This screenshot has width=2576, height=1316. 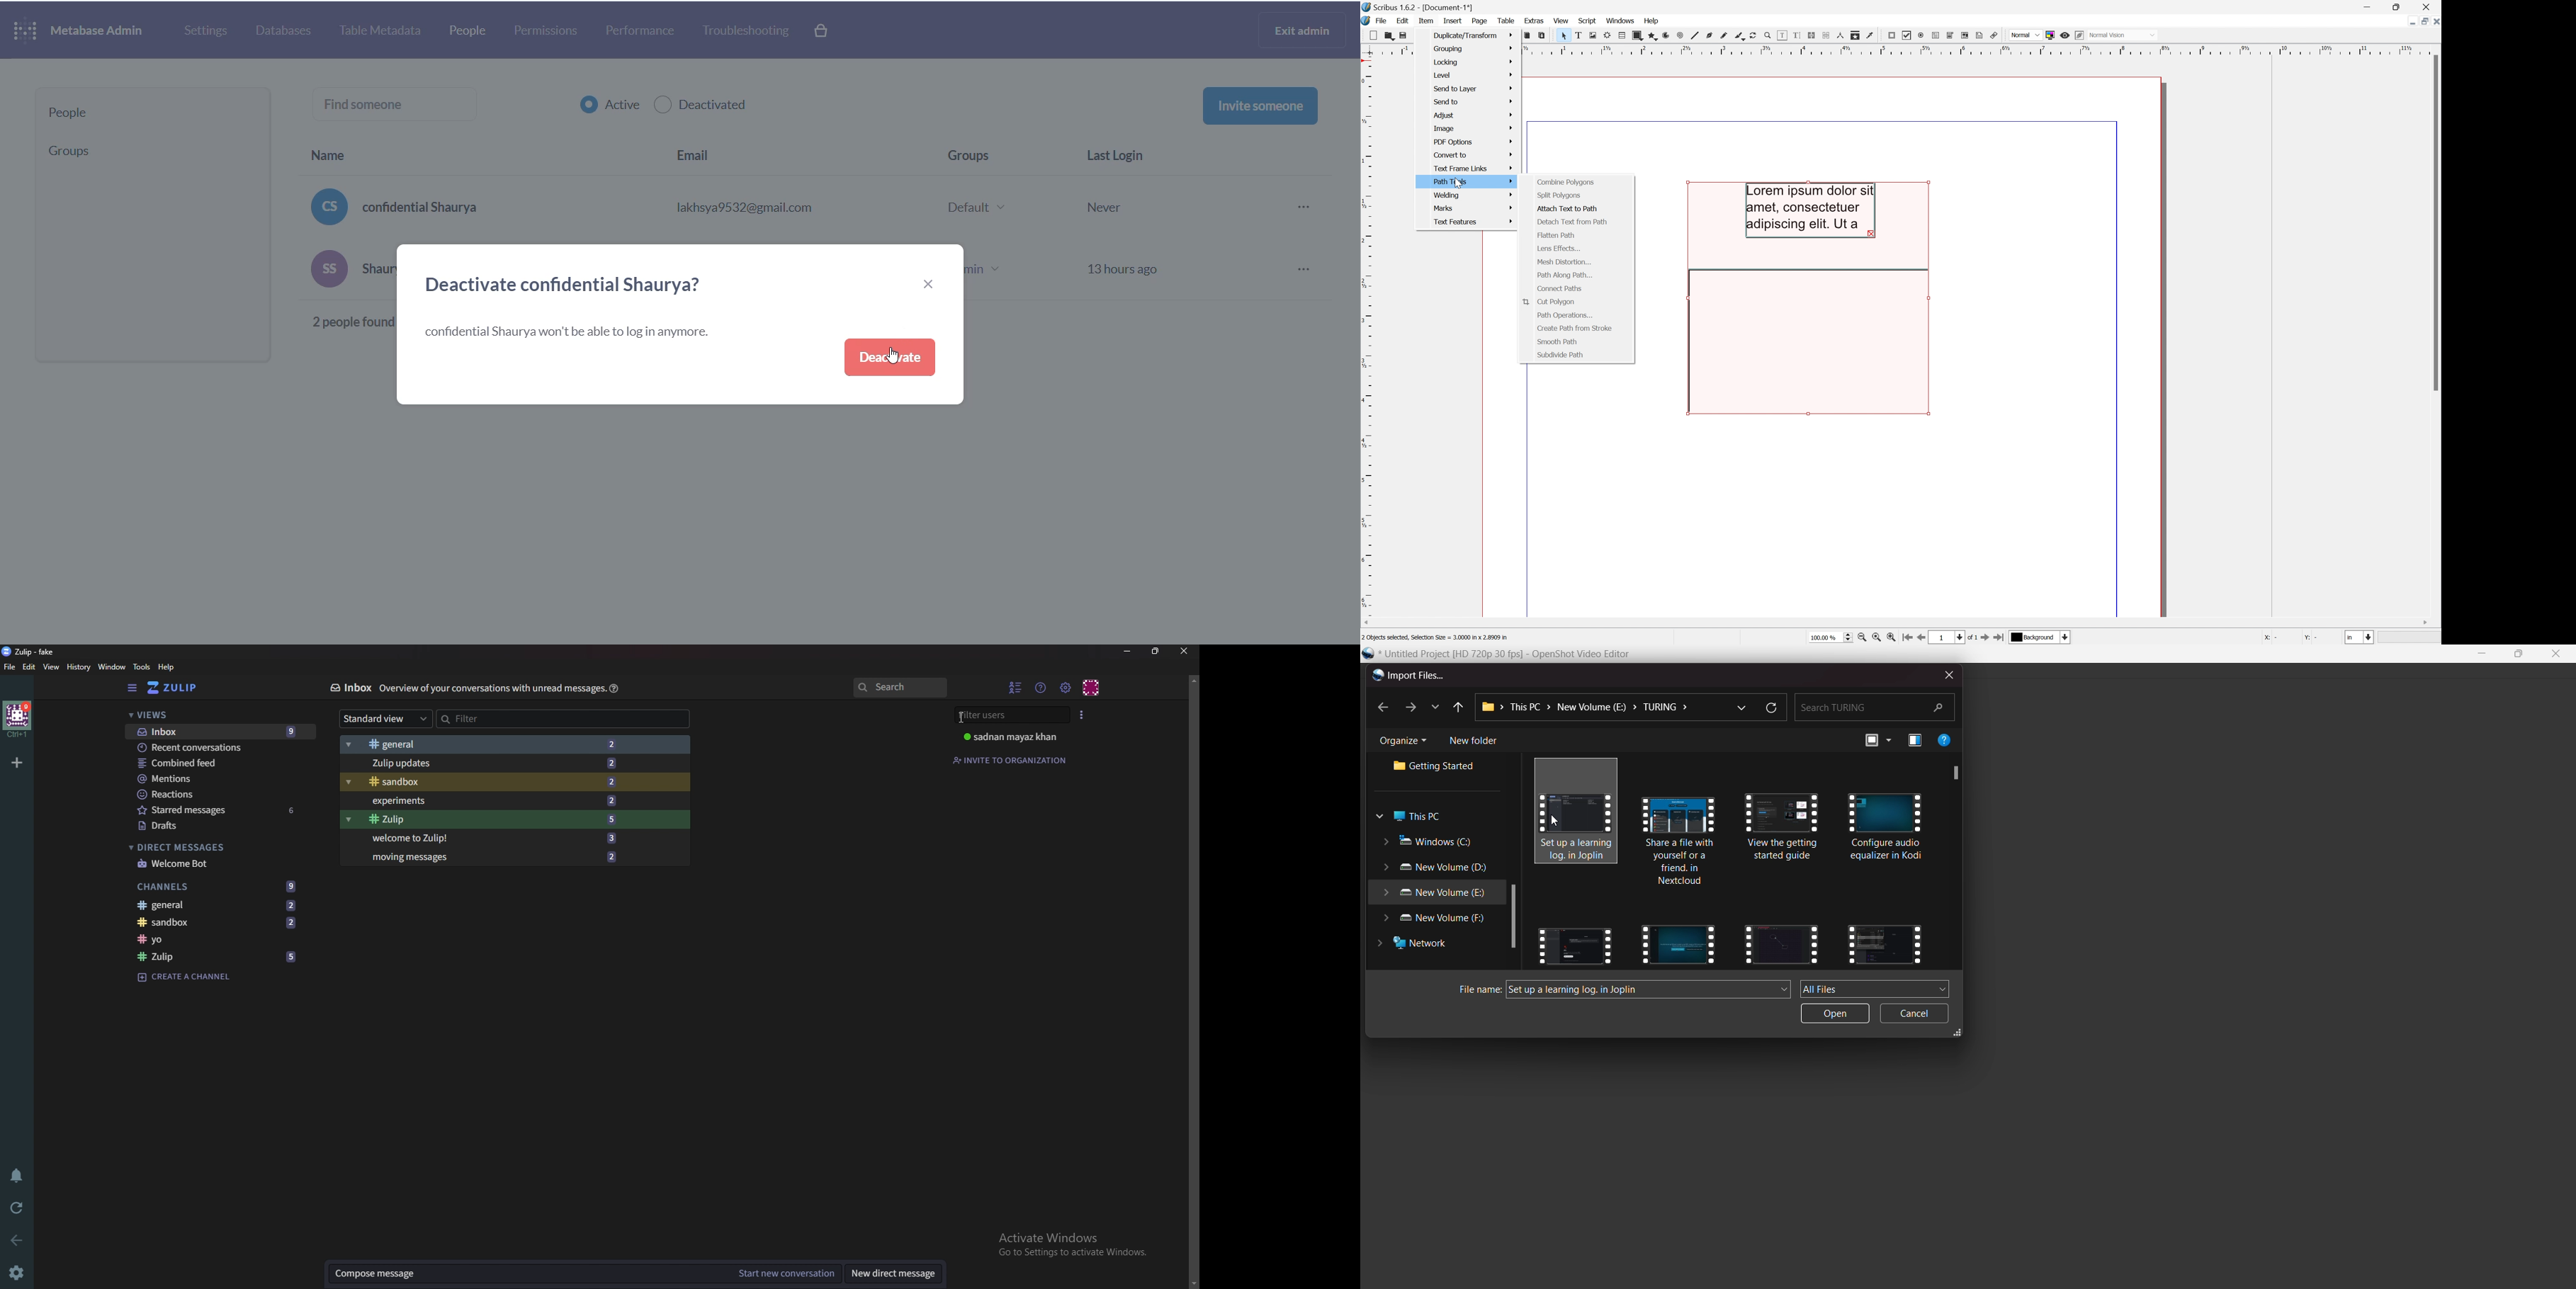 What do you see at coordinates (1949, 636) in the screenshot?
I see `Select the current page` at bounding box center [1949, 636].